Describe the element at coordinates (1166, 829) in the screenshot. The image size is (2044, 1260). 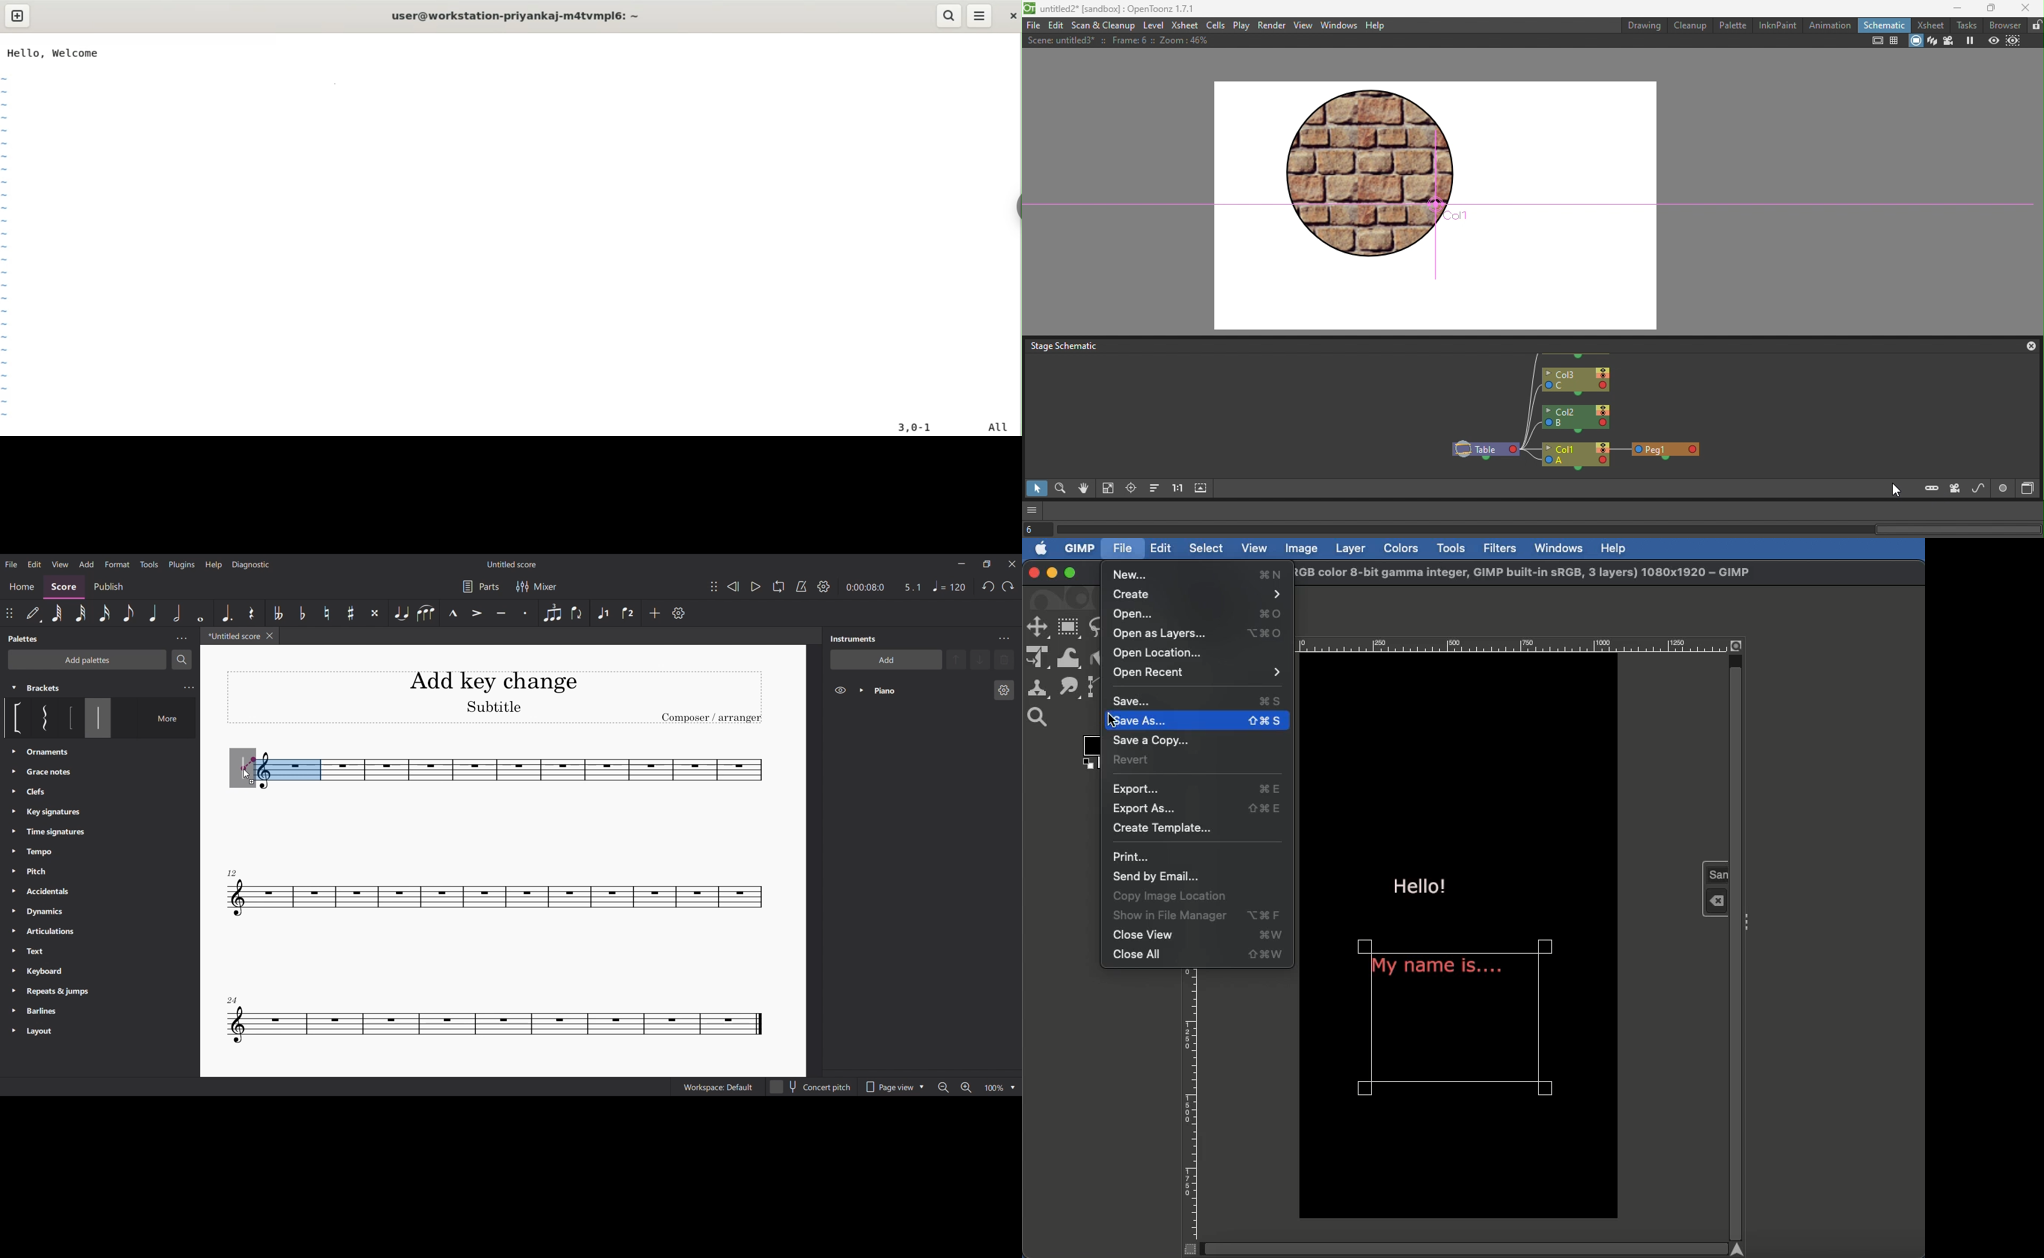
I see `Create template` at that location.